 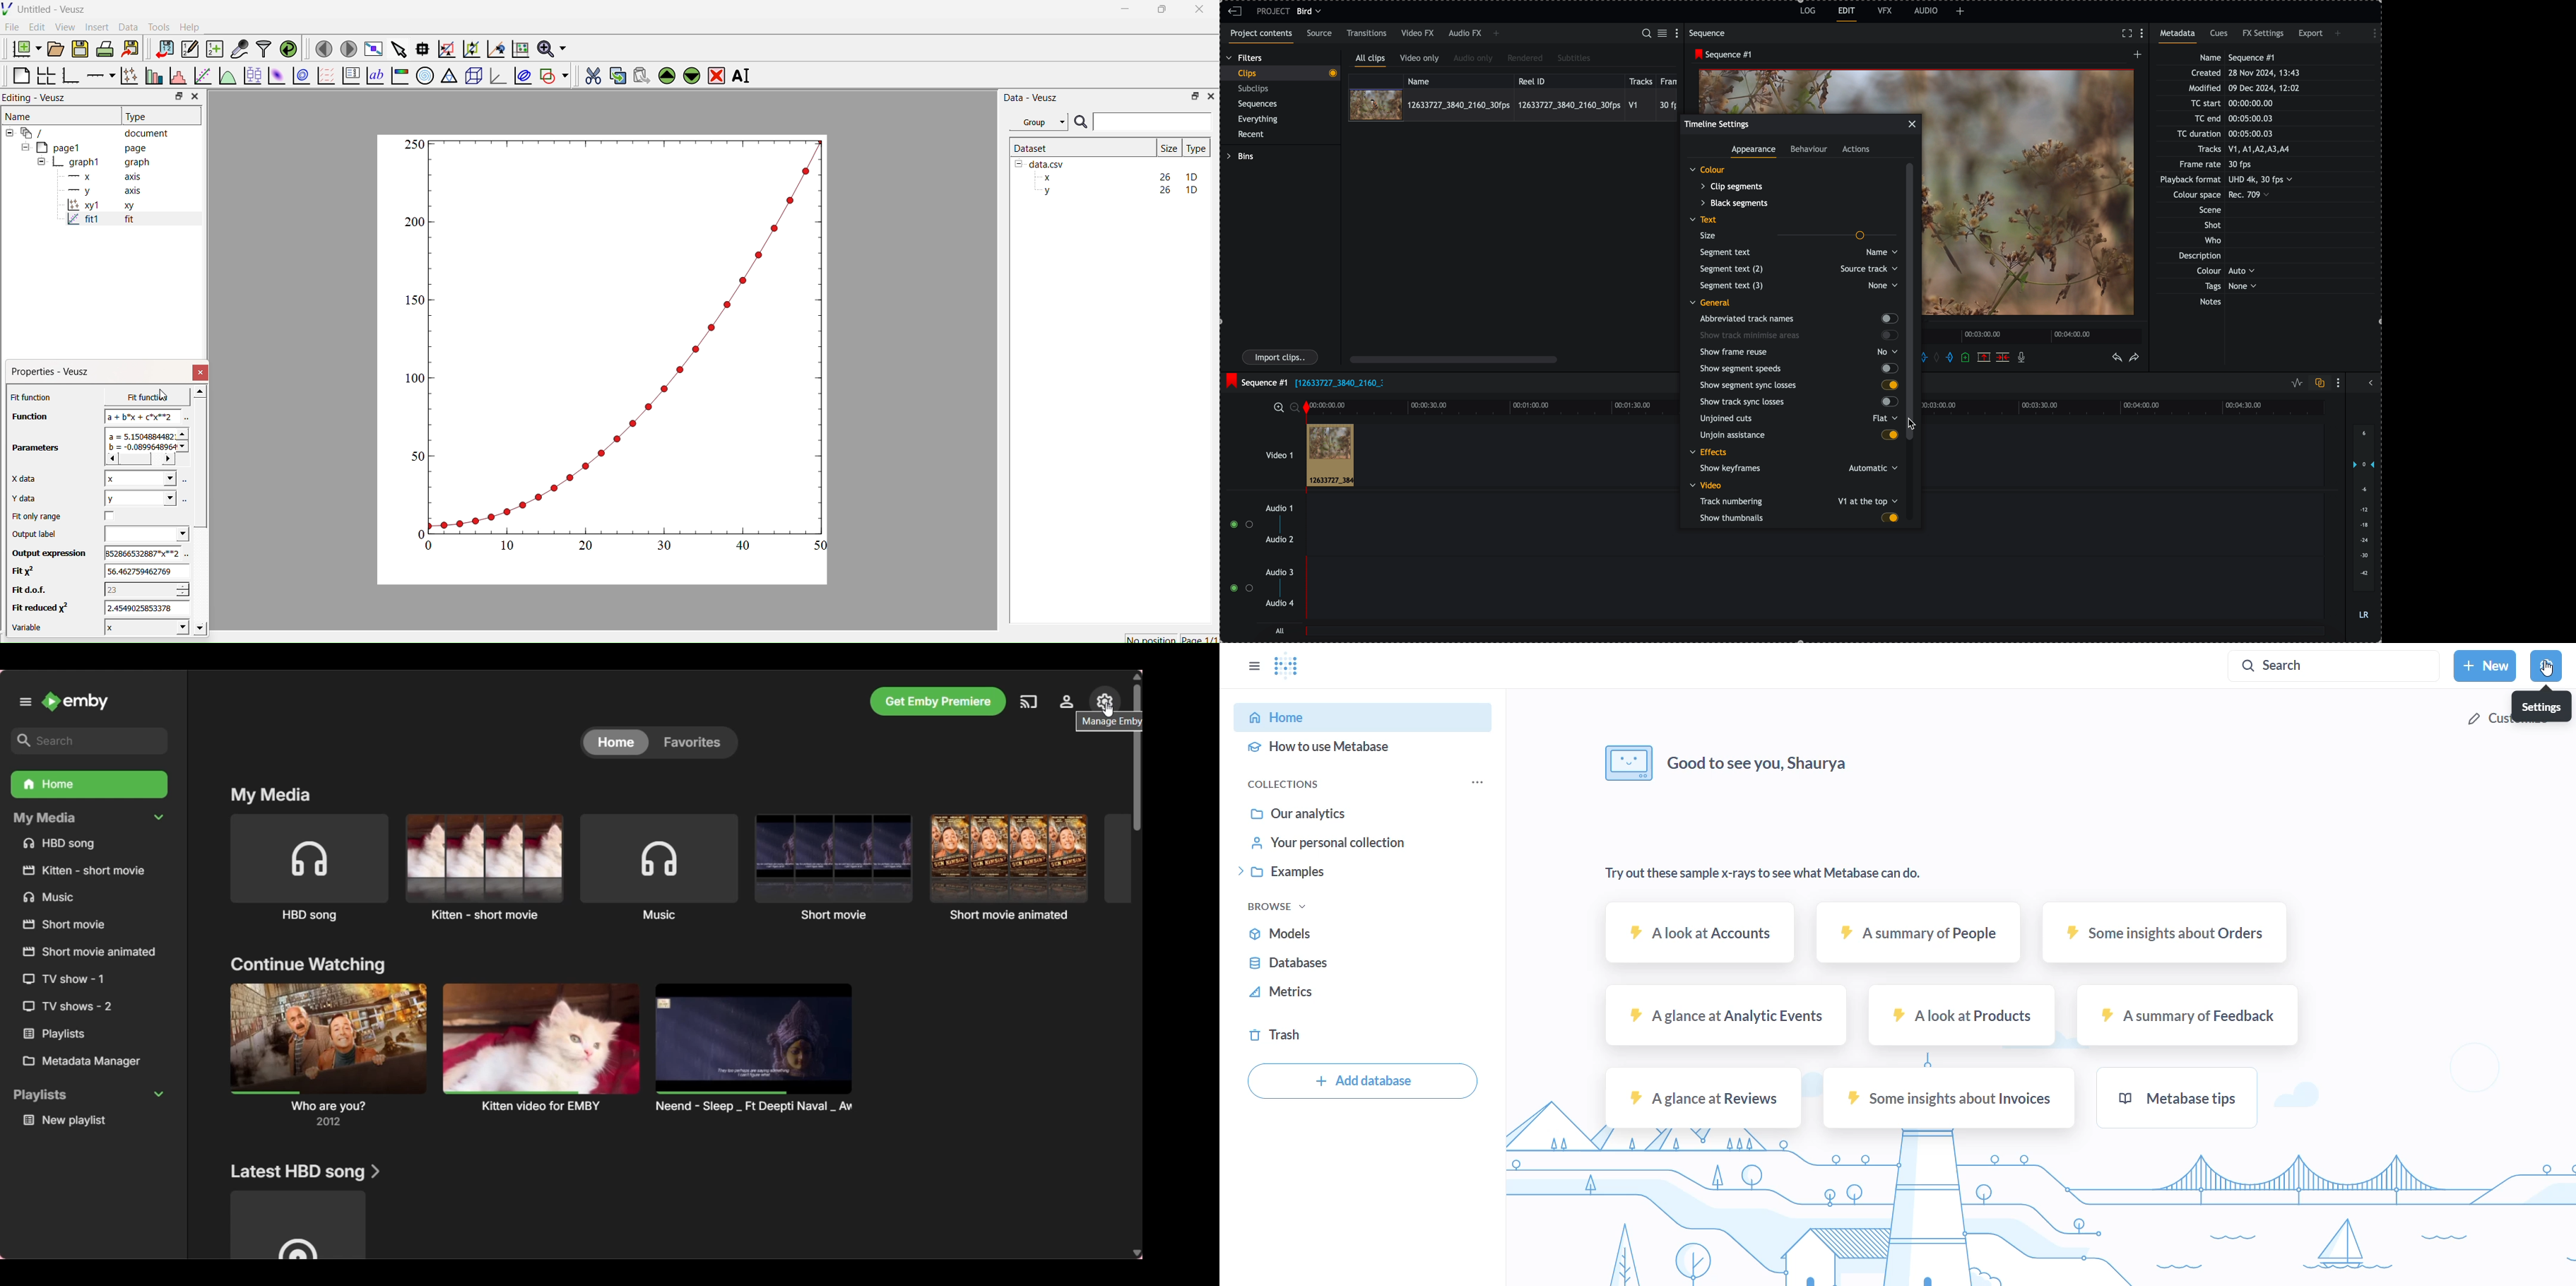 What do you see at coordinates (2034, 335) in the screenshot?
I see `timeline` at bounding box center [2034, 335].